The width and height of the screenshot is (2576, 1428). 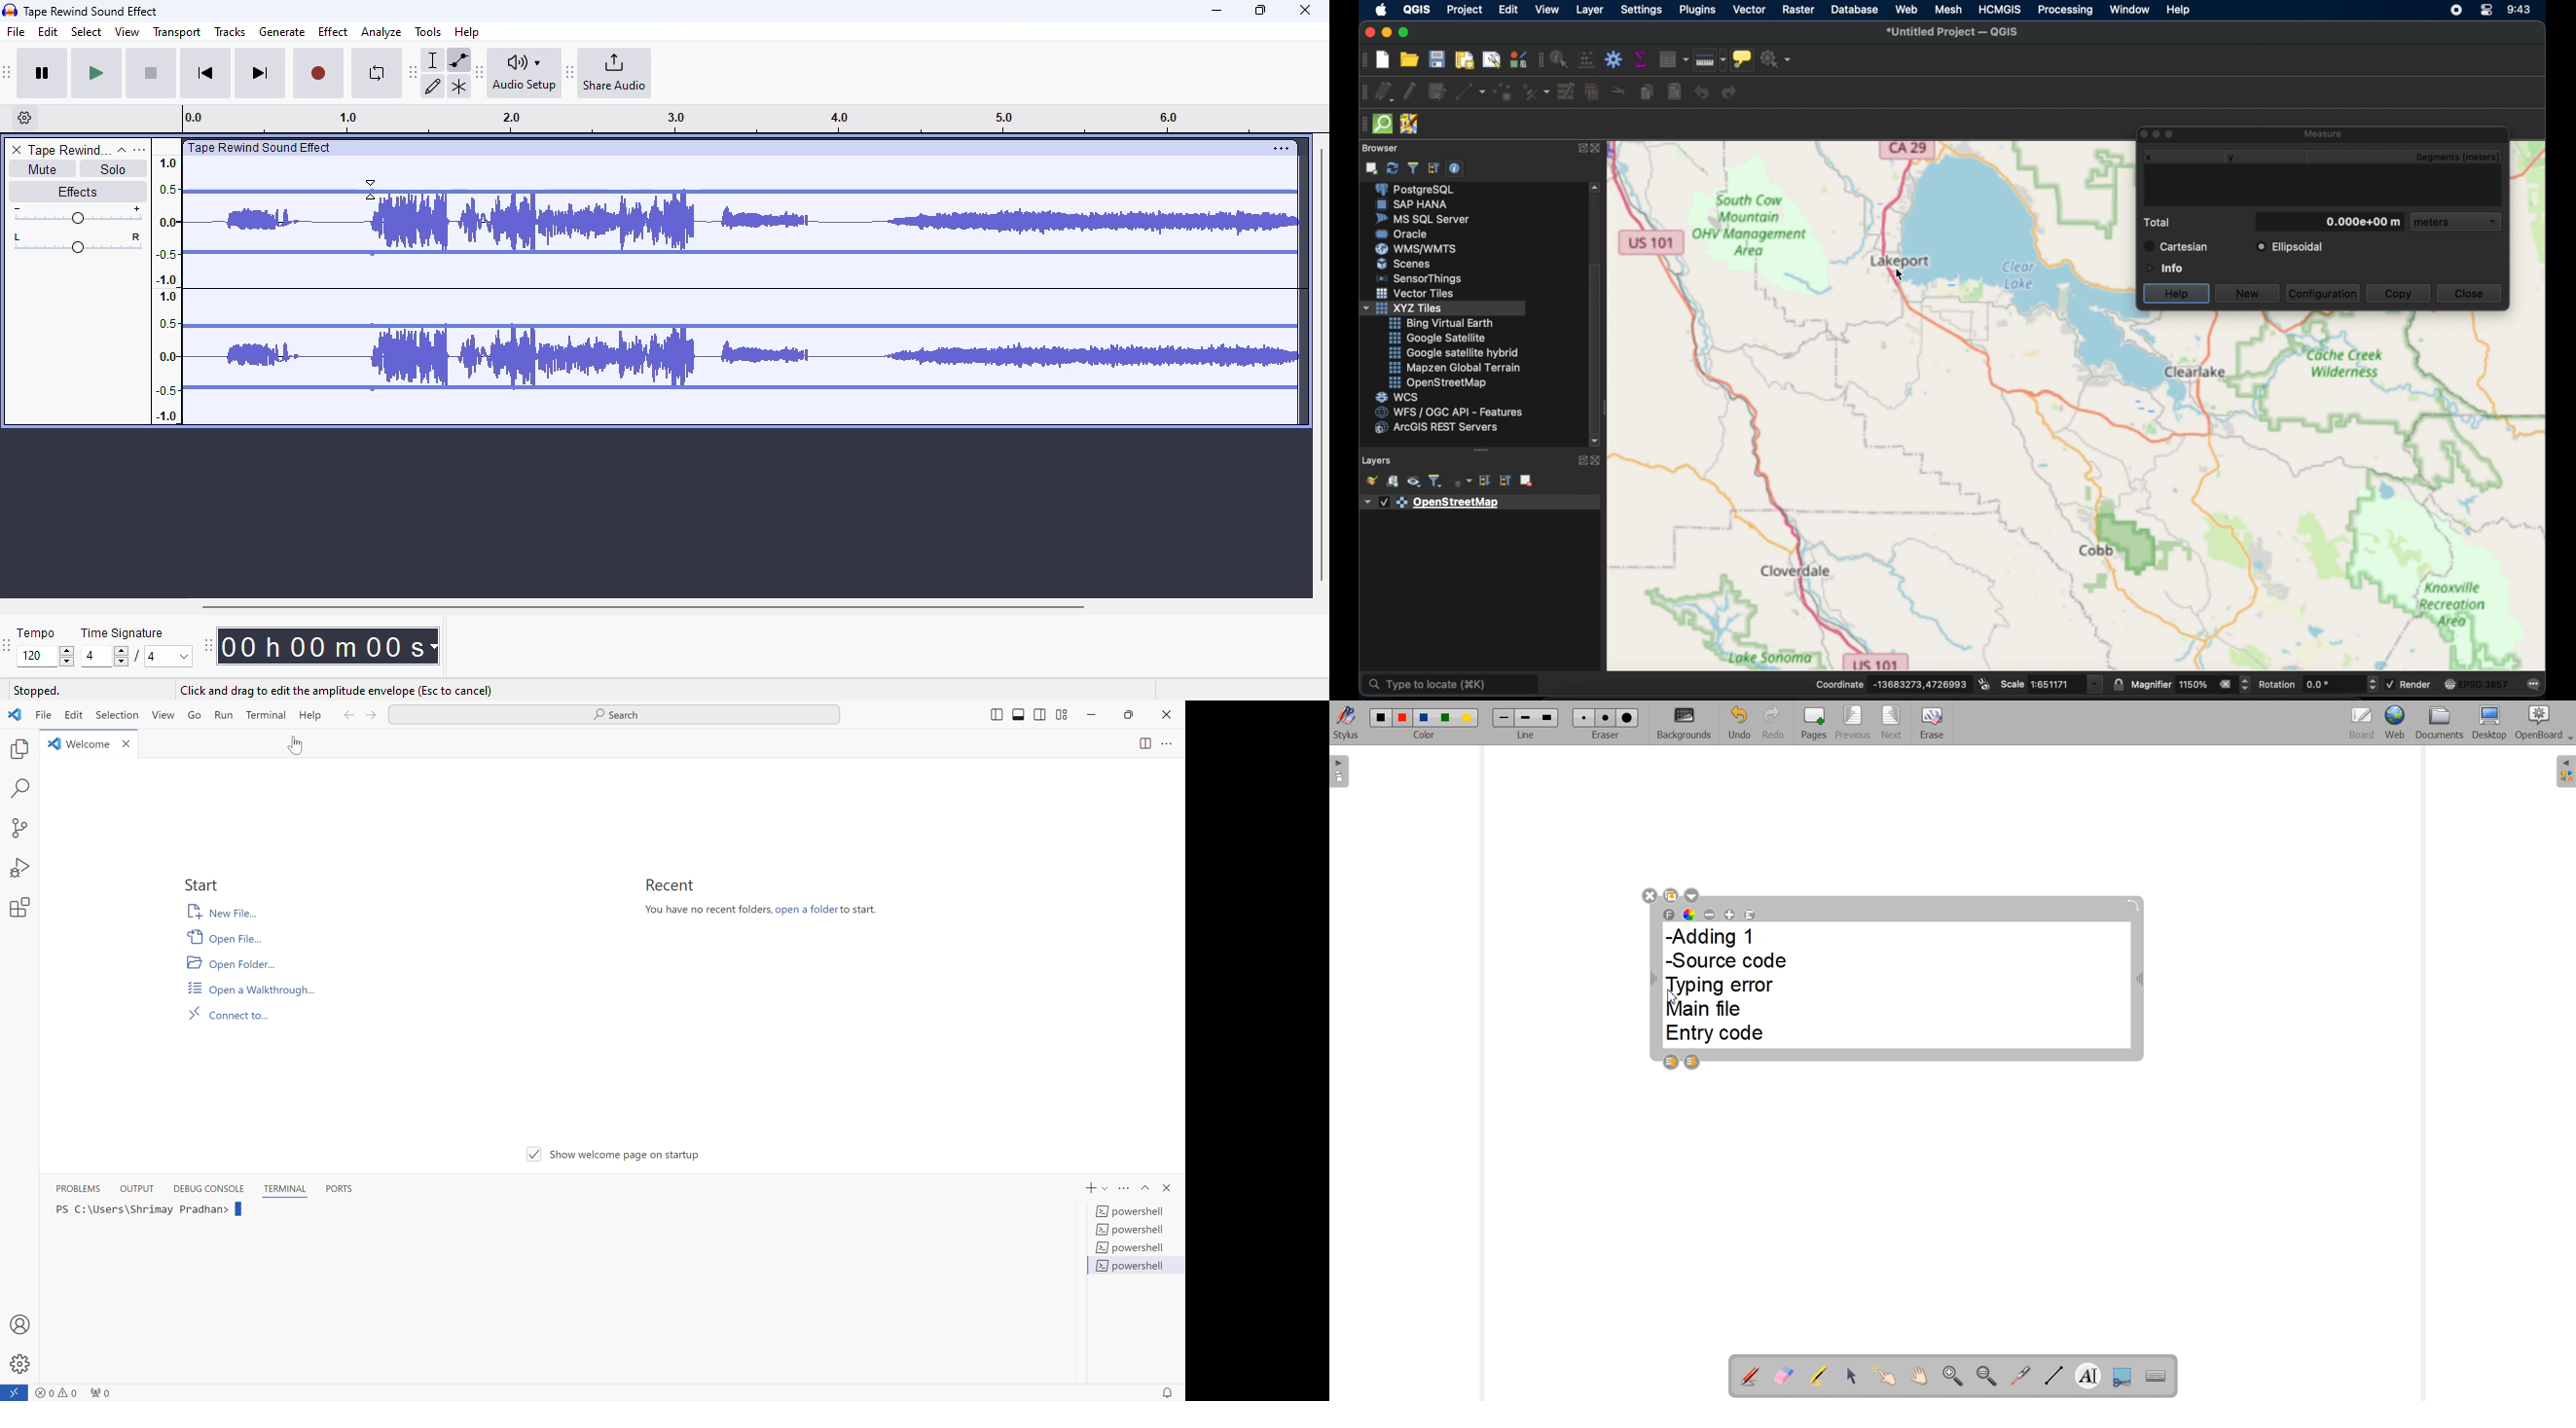 What do you see at coordinates (1321, 362) in the screenshot?
I see `vertical scroll bar` at bounding box center [1321, 362].